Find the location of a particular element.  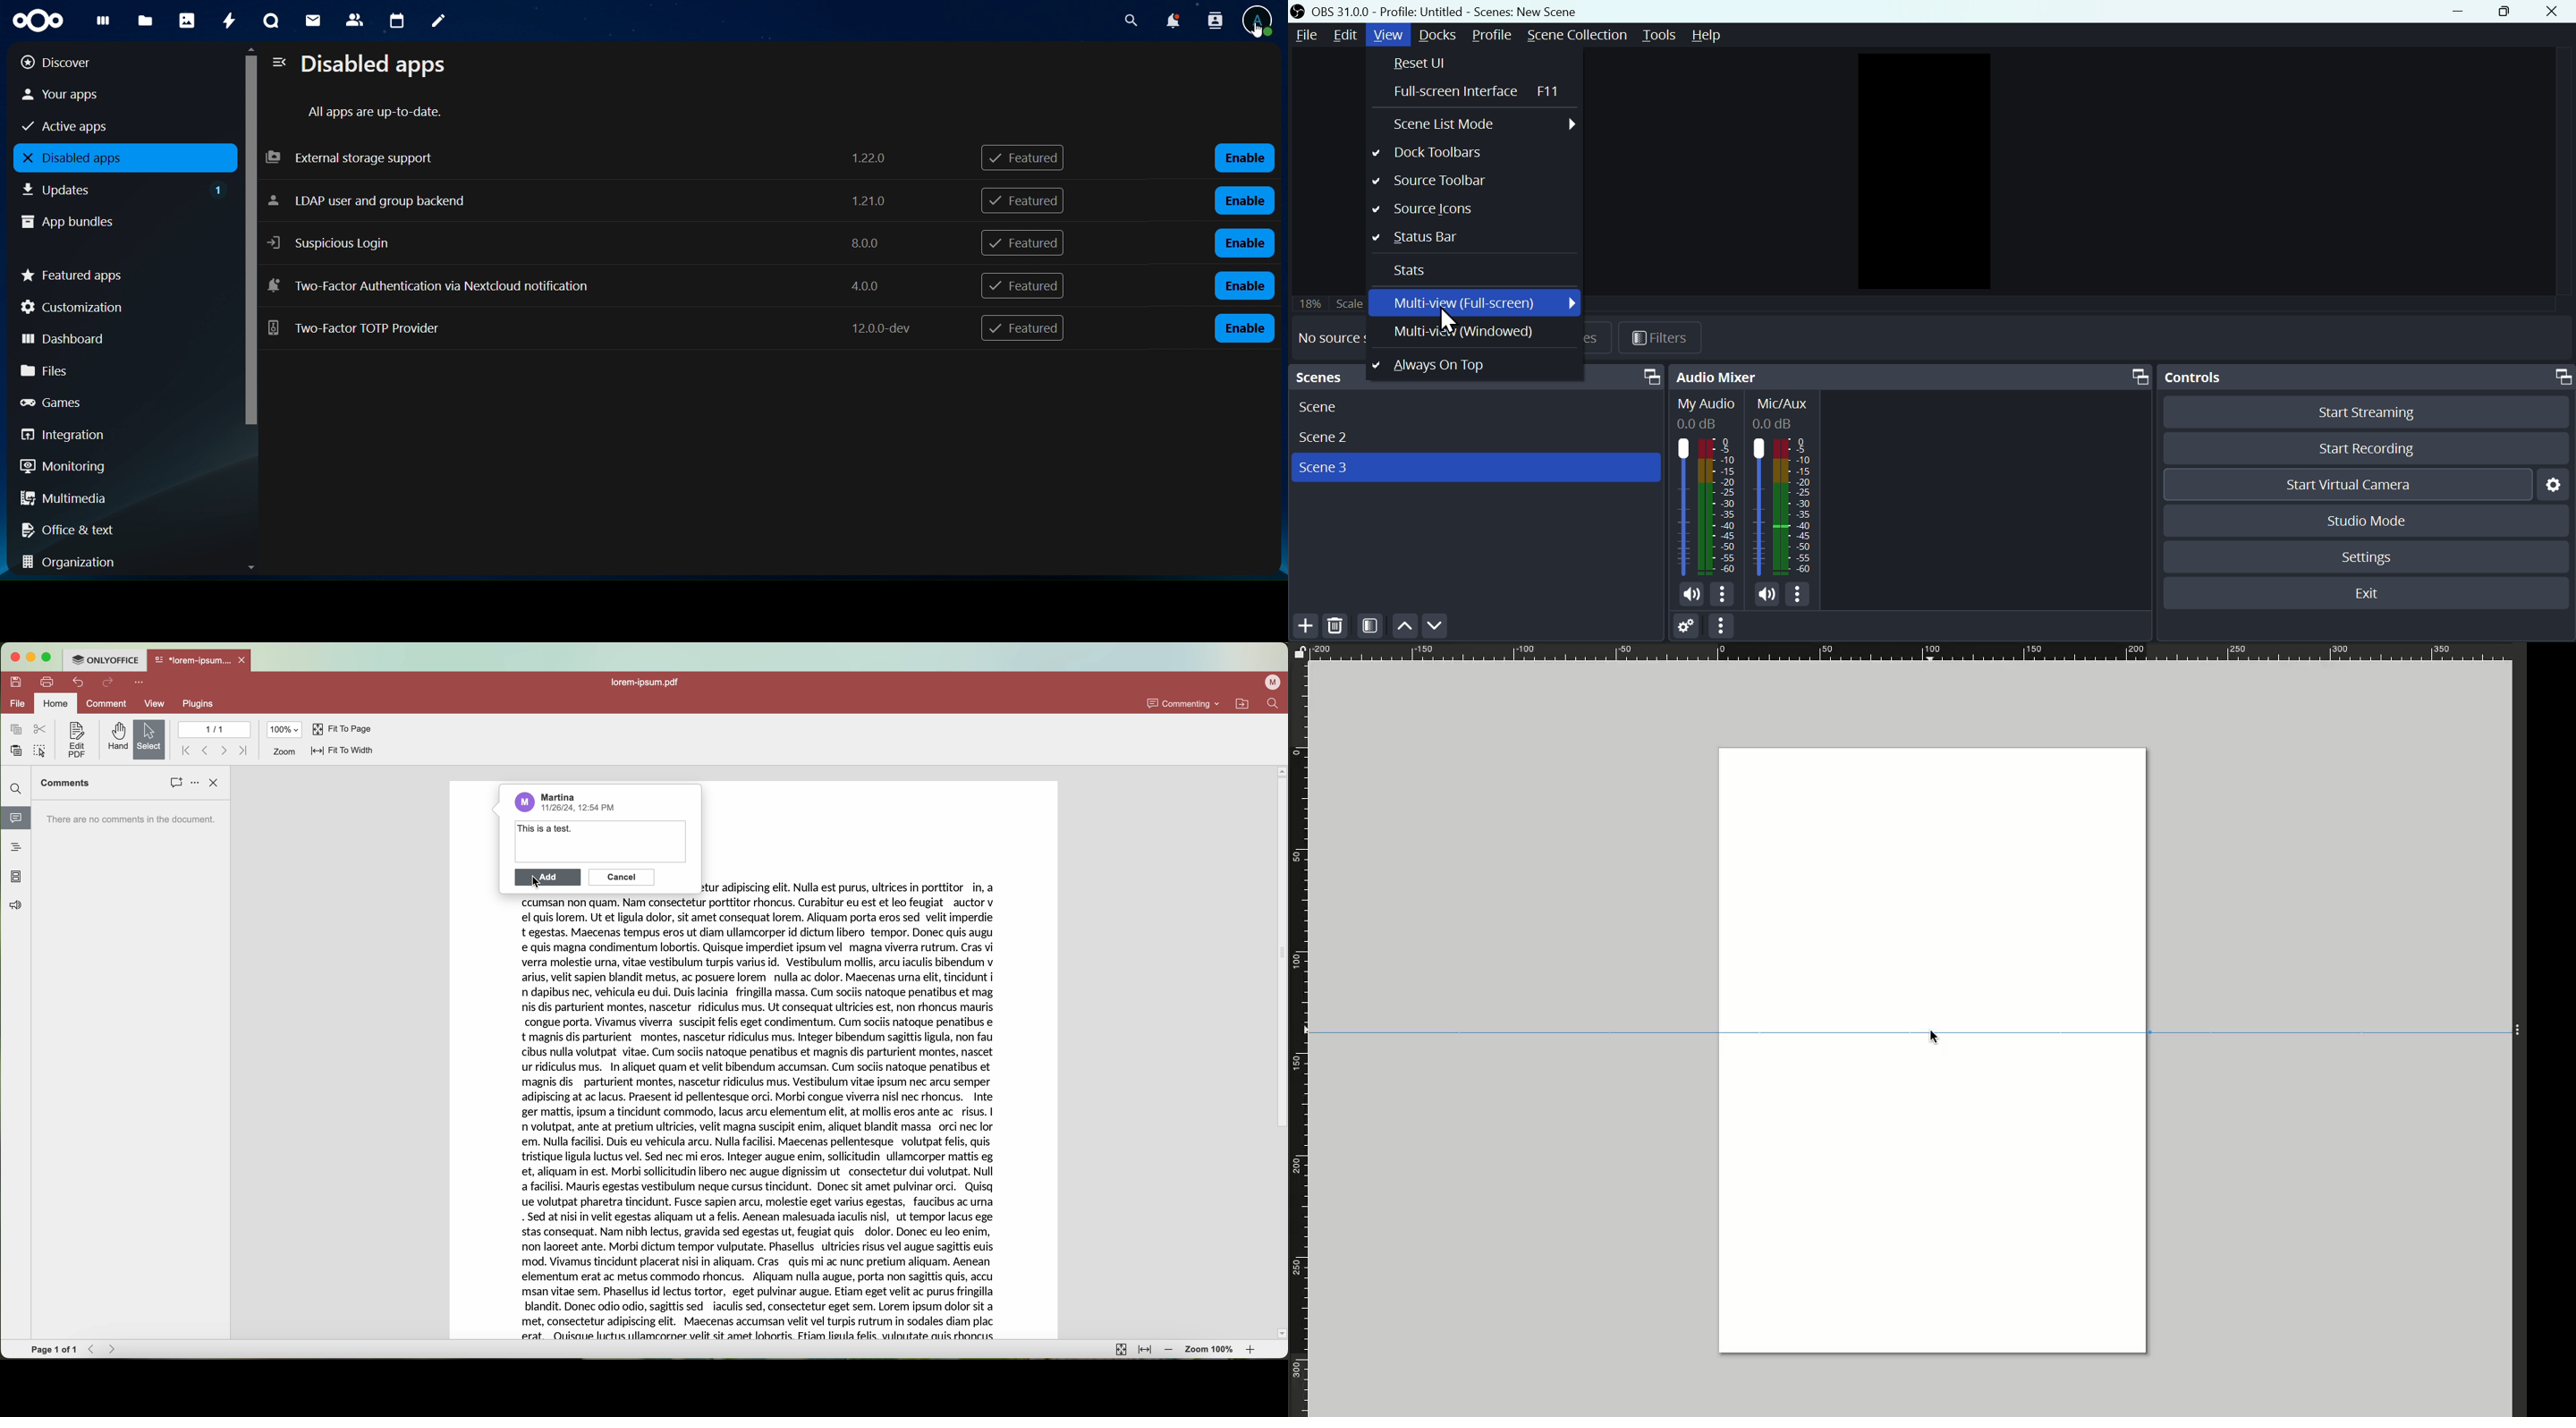

Start streaming is located at coordinates (2365, 415).